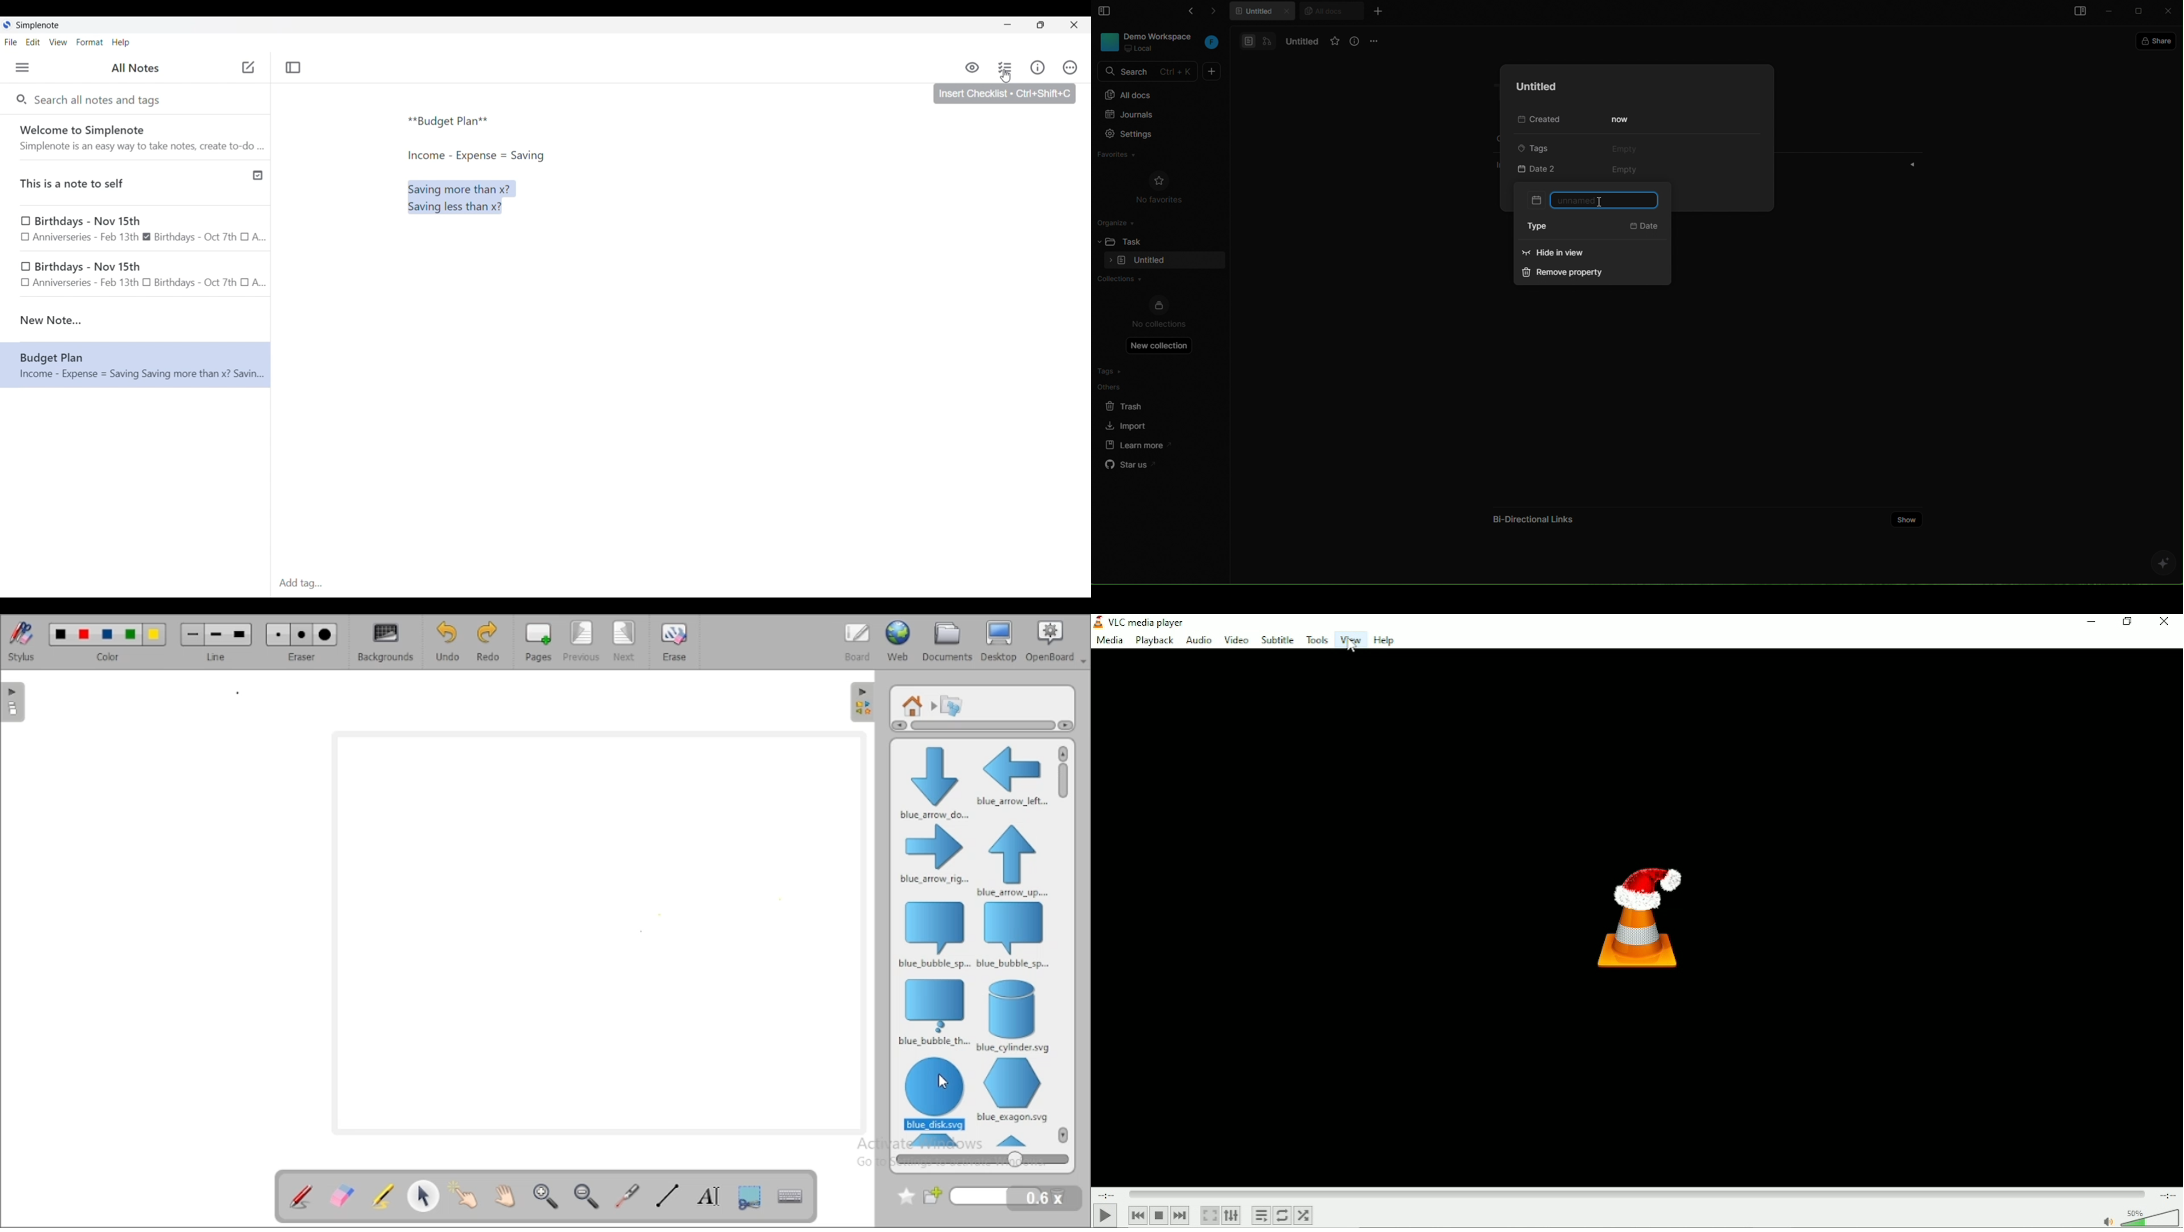  What do you see at coordinates (1110, 640) in the screenshot?
I see `Media` at bounding box center [1110, 640].